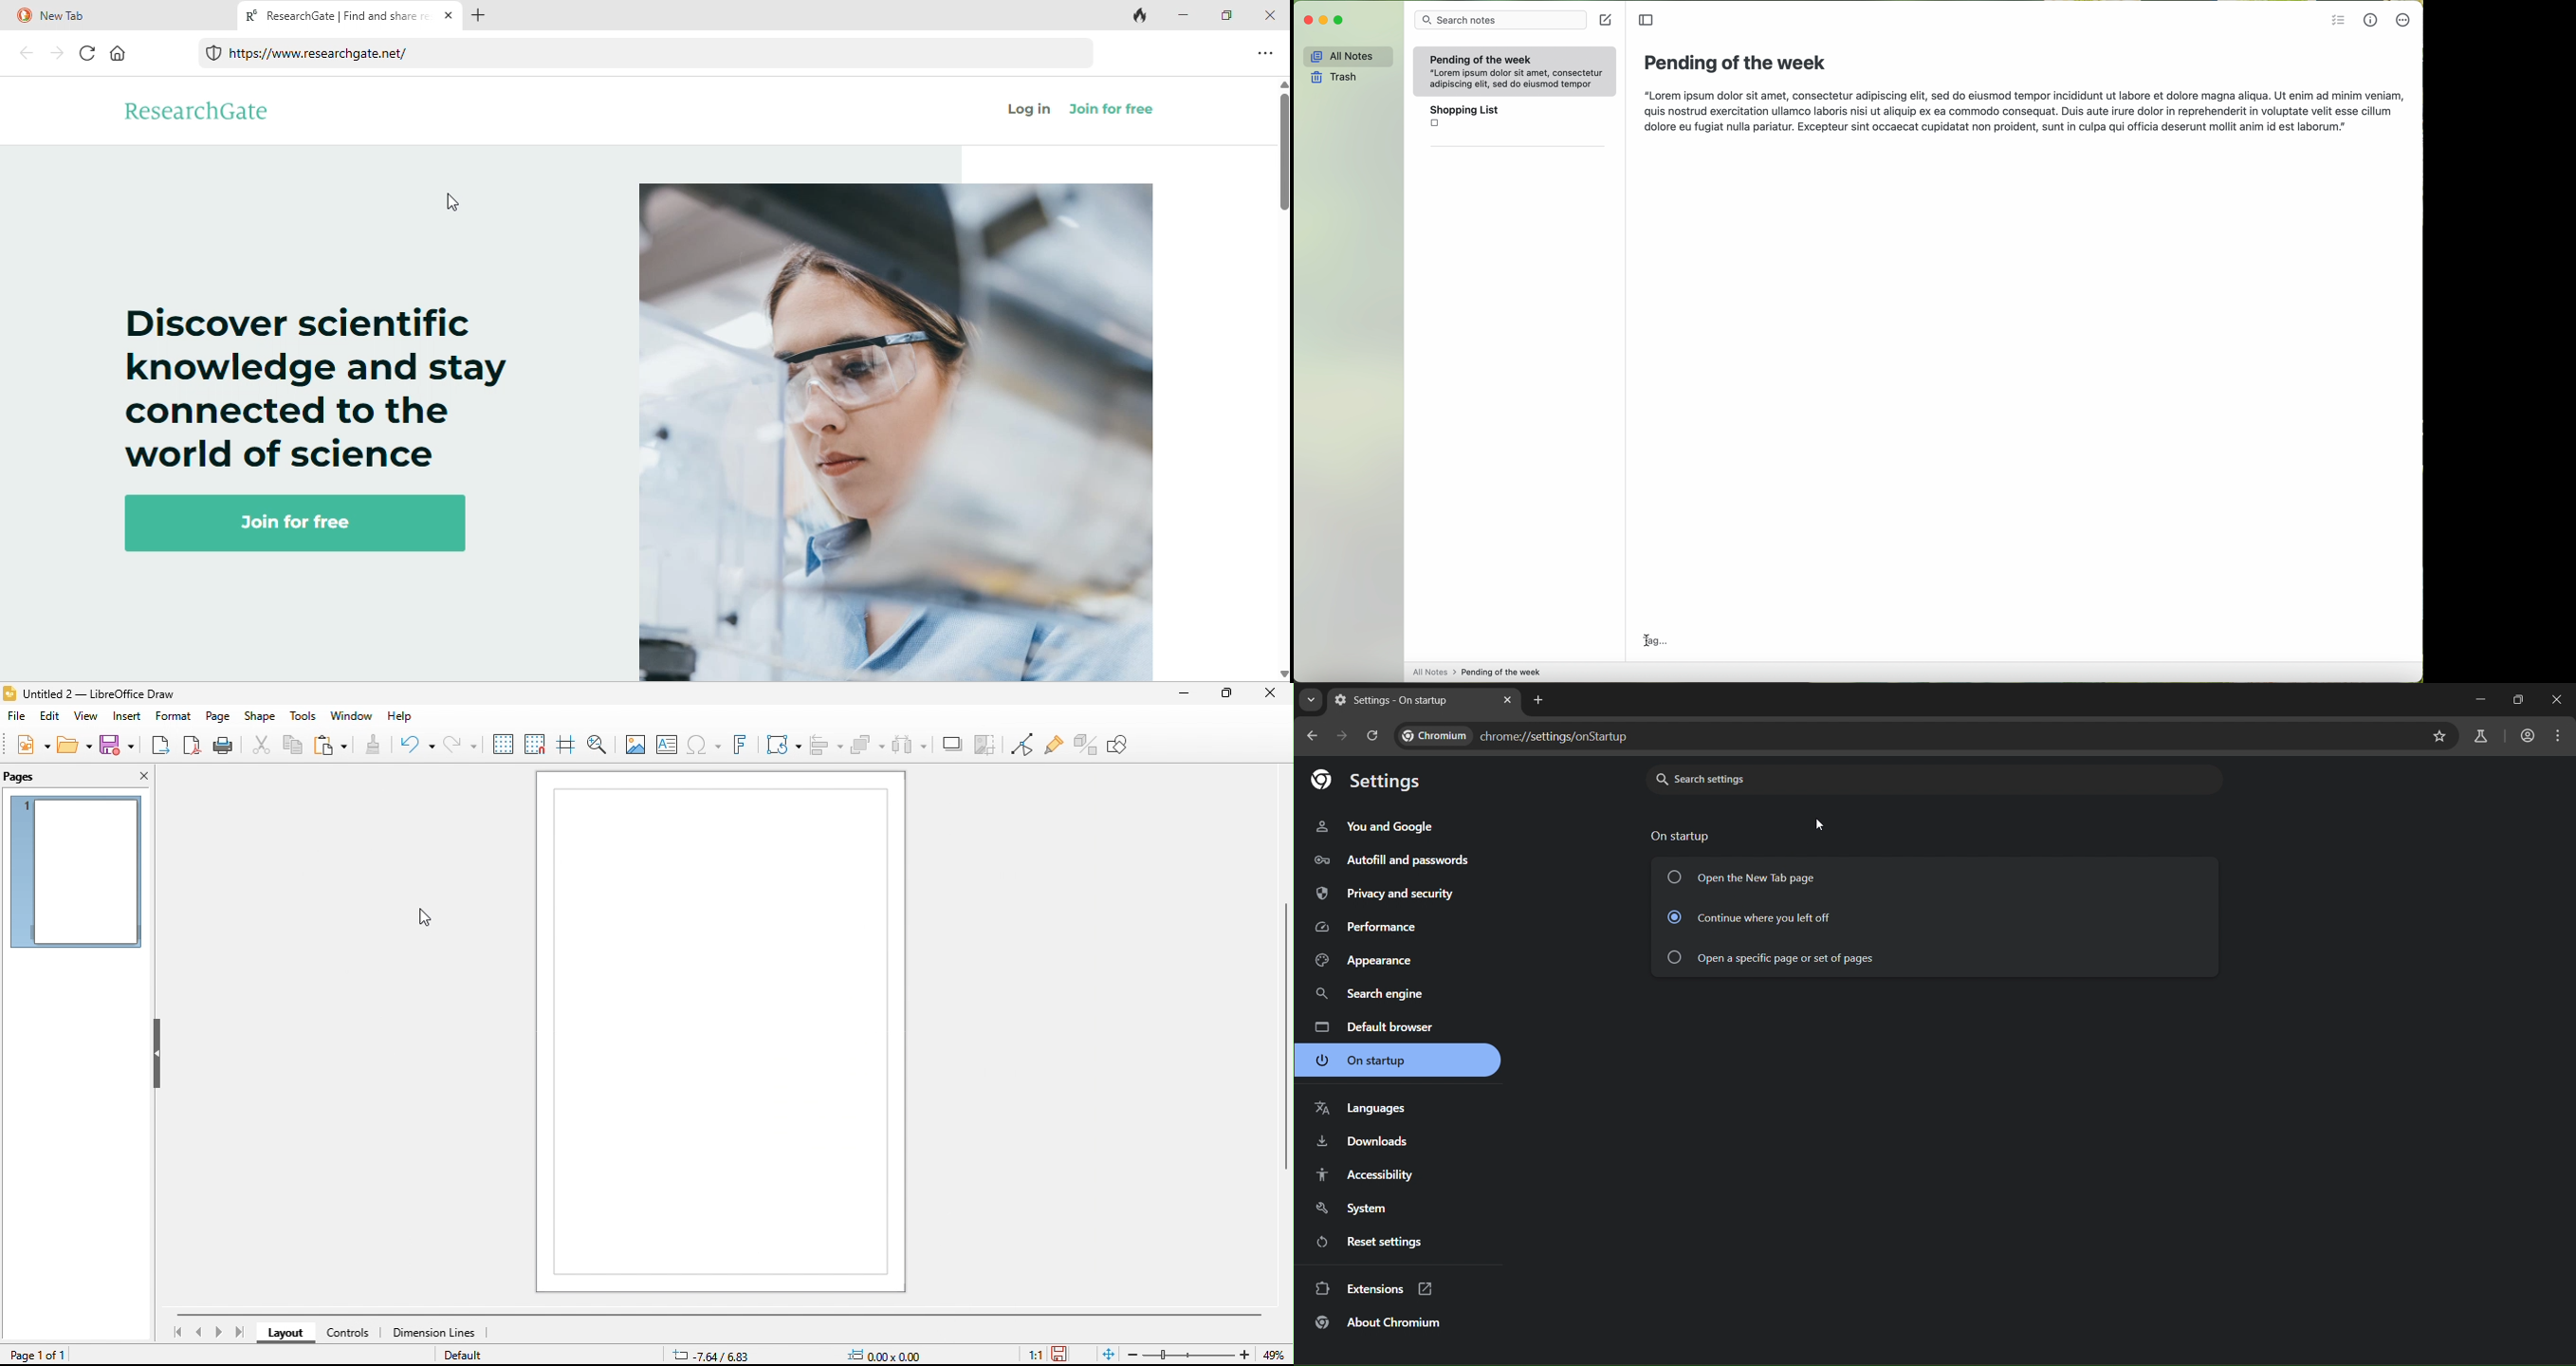 This screenshot has width=2576, height=1372. Describe the element at coordinates (156, 1054) in the screenshot. I see `hide` at that location.